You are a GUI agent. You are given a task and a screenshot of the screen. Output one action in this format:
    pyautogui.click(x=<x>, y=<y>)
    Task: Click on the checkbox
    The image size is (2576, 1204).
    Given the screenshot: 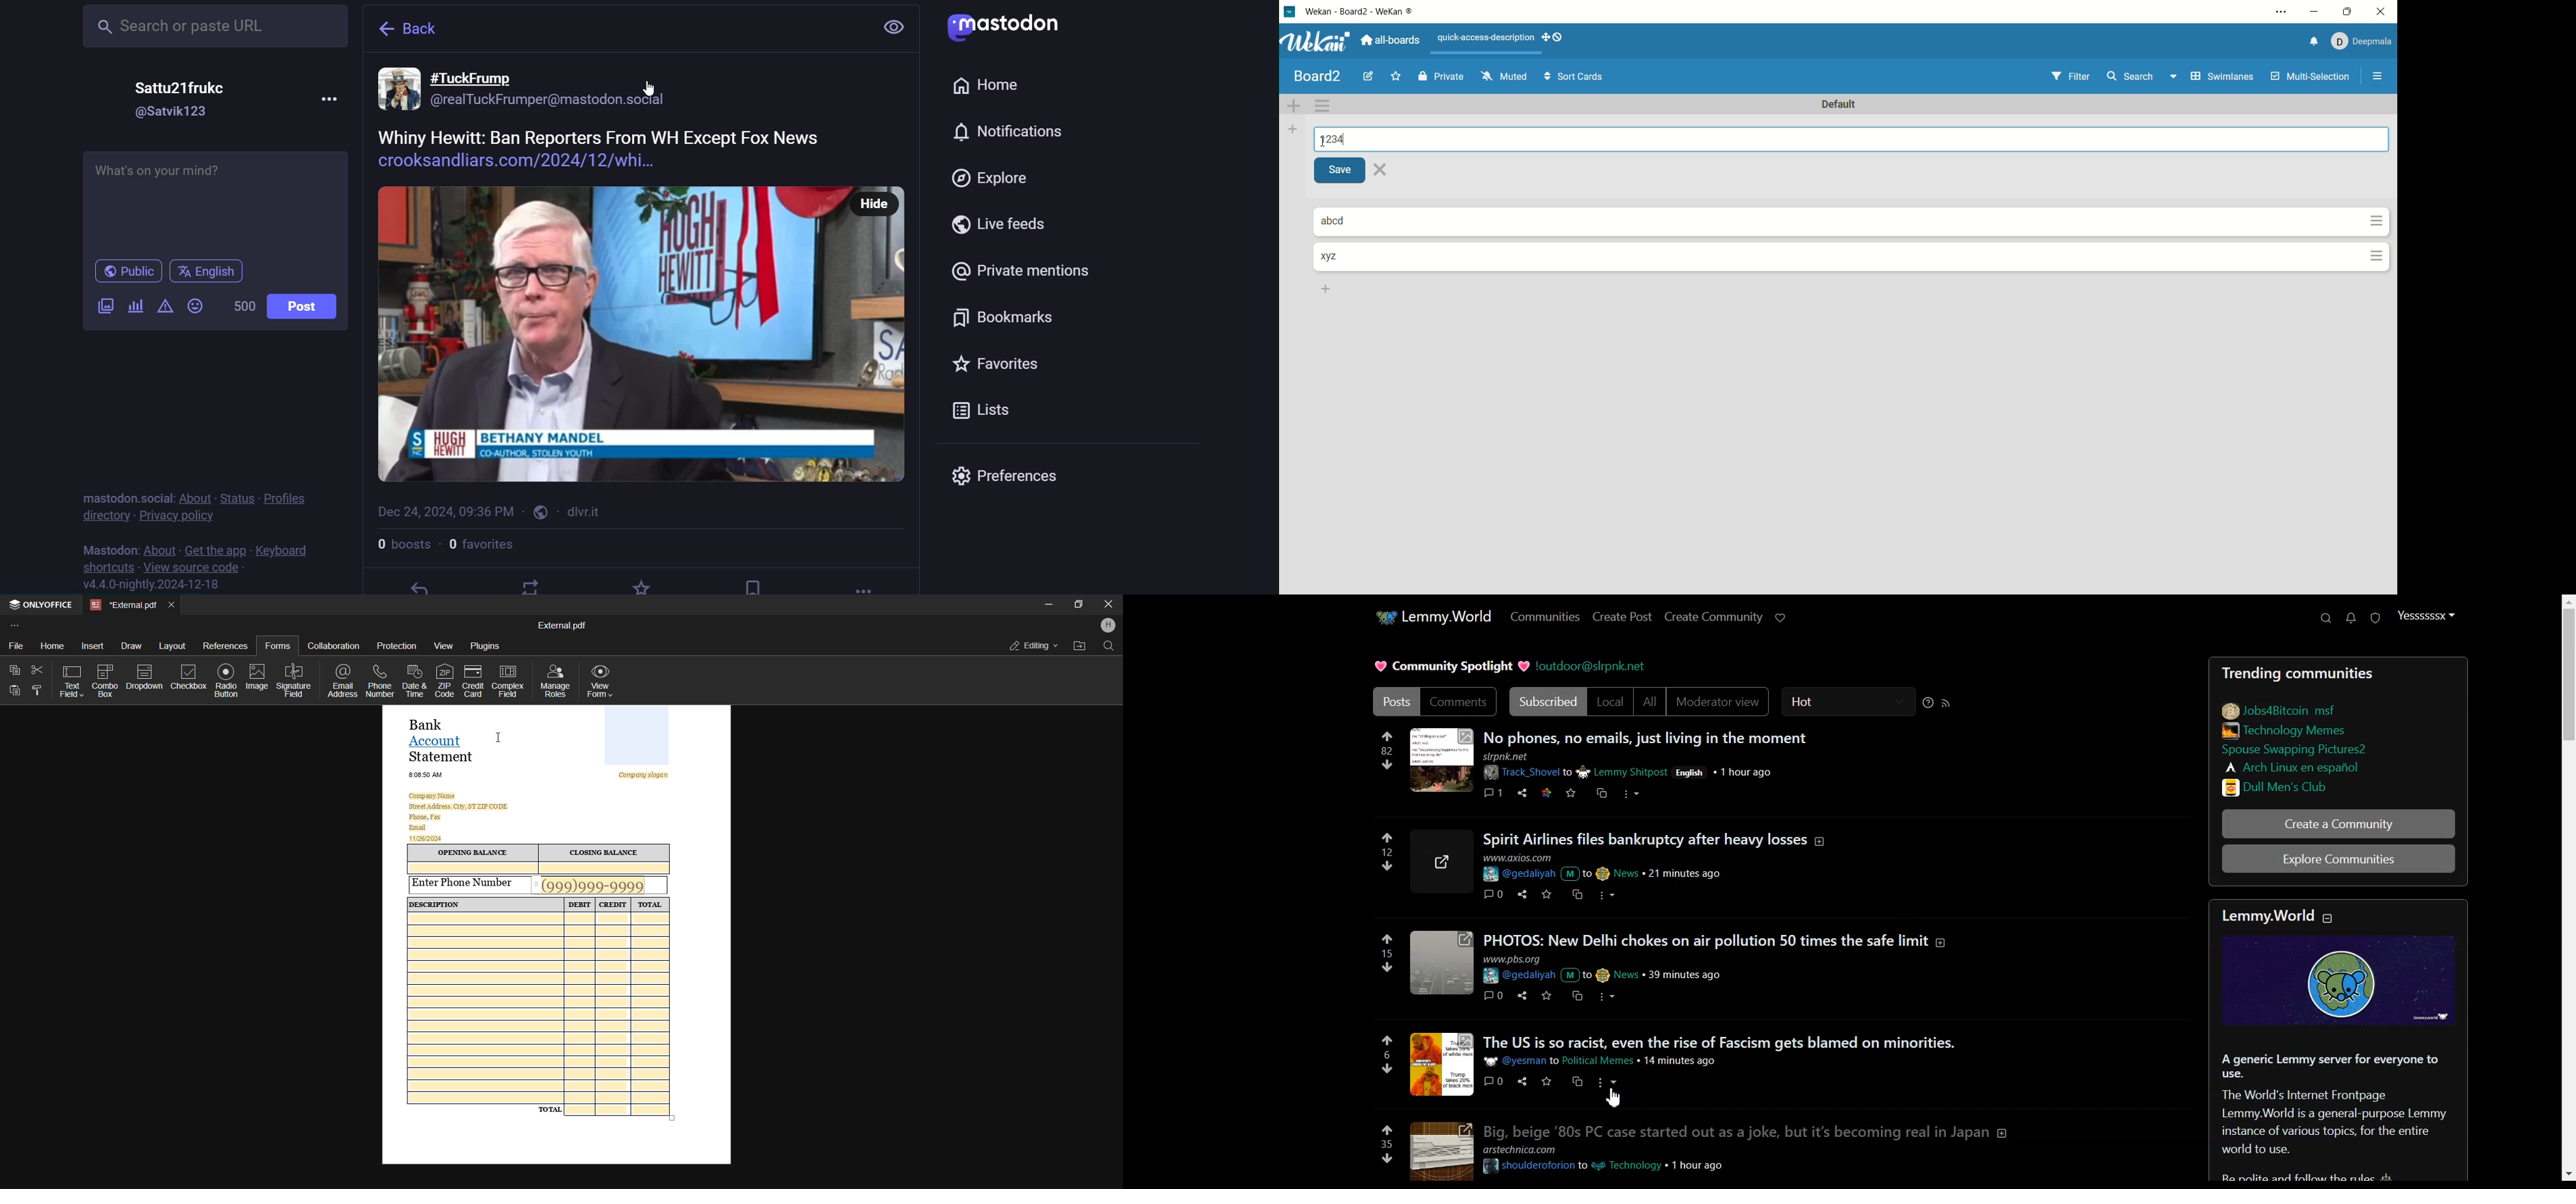 What is the action you would take?
    pyautogui.click(x=185, y=676)
    